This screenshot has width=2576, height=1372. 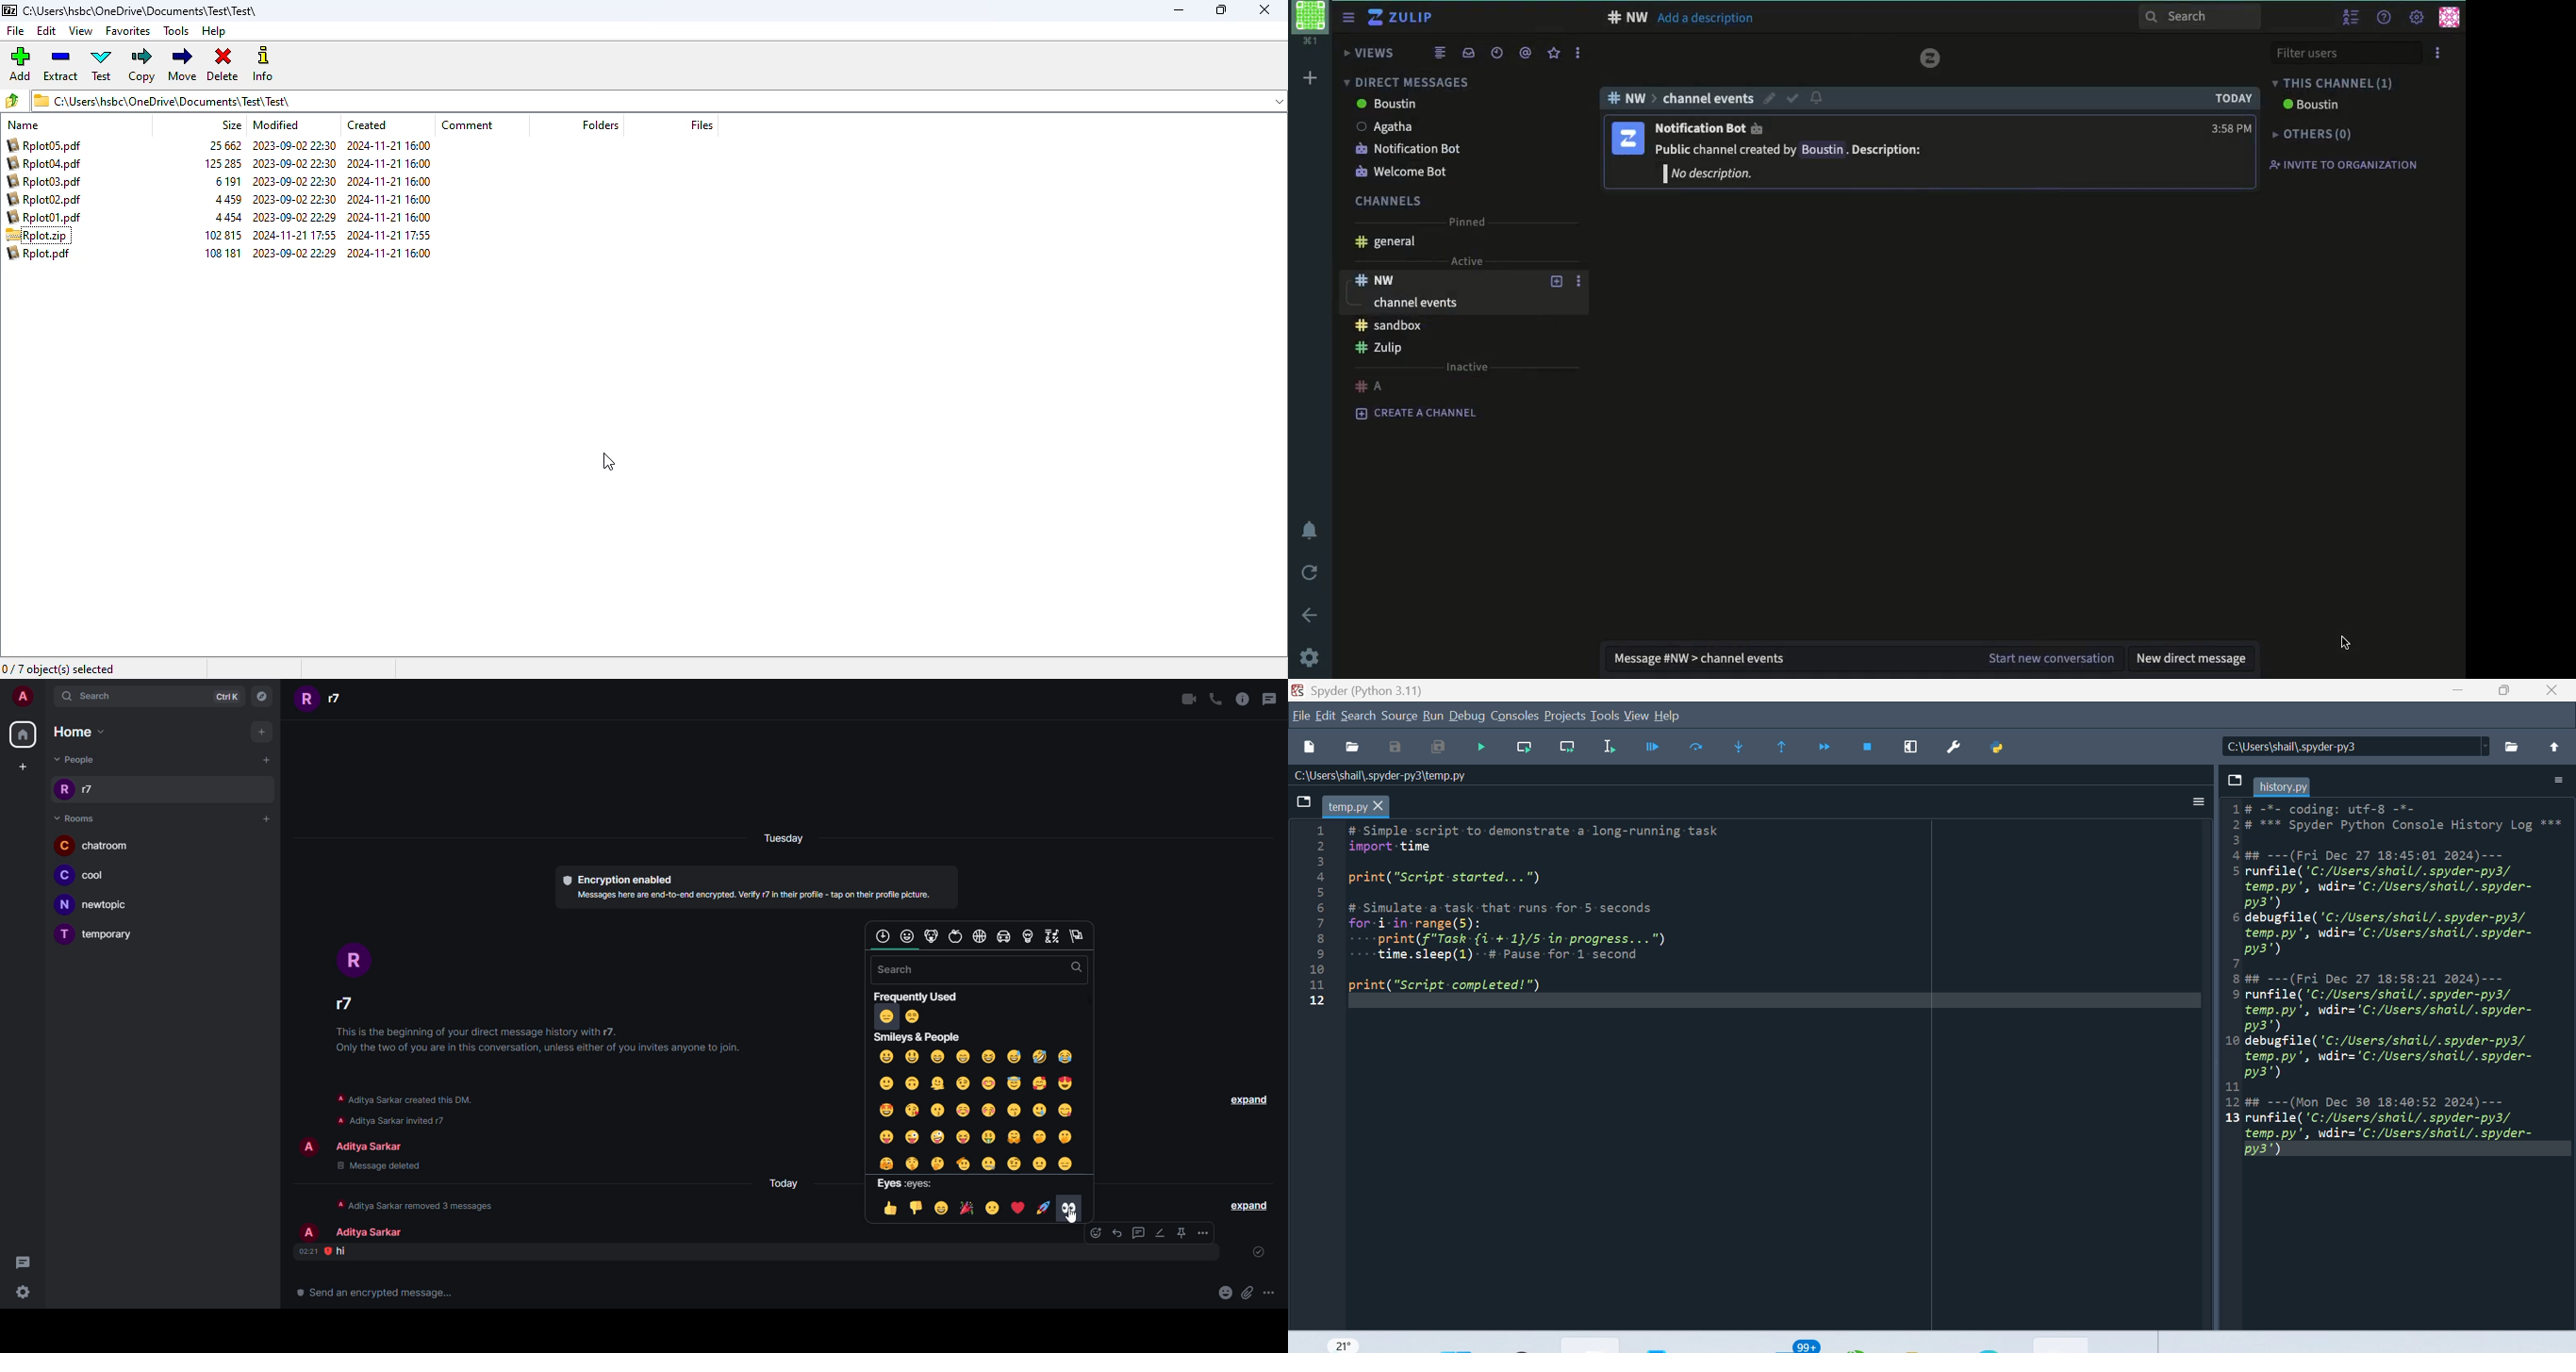 What do you see at coordinates (1673, 717) in the screenshot?
I see `Help` at bounding box center [1673, 717].